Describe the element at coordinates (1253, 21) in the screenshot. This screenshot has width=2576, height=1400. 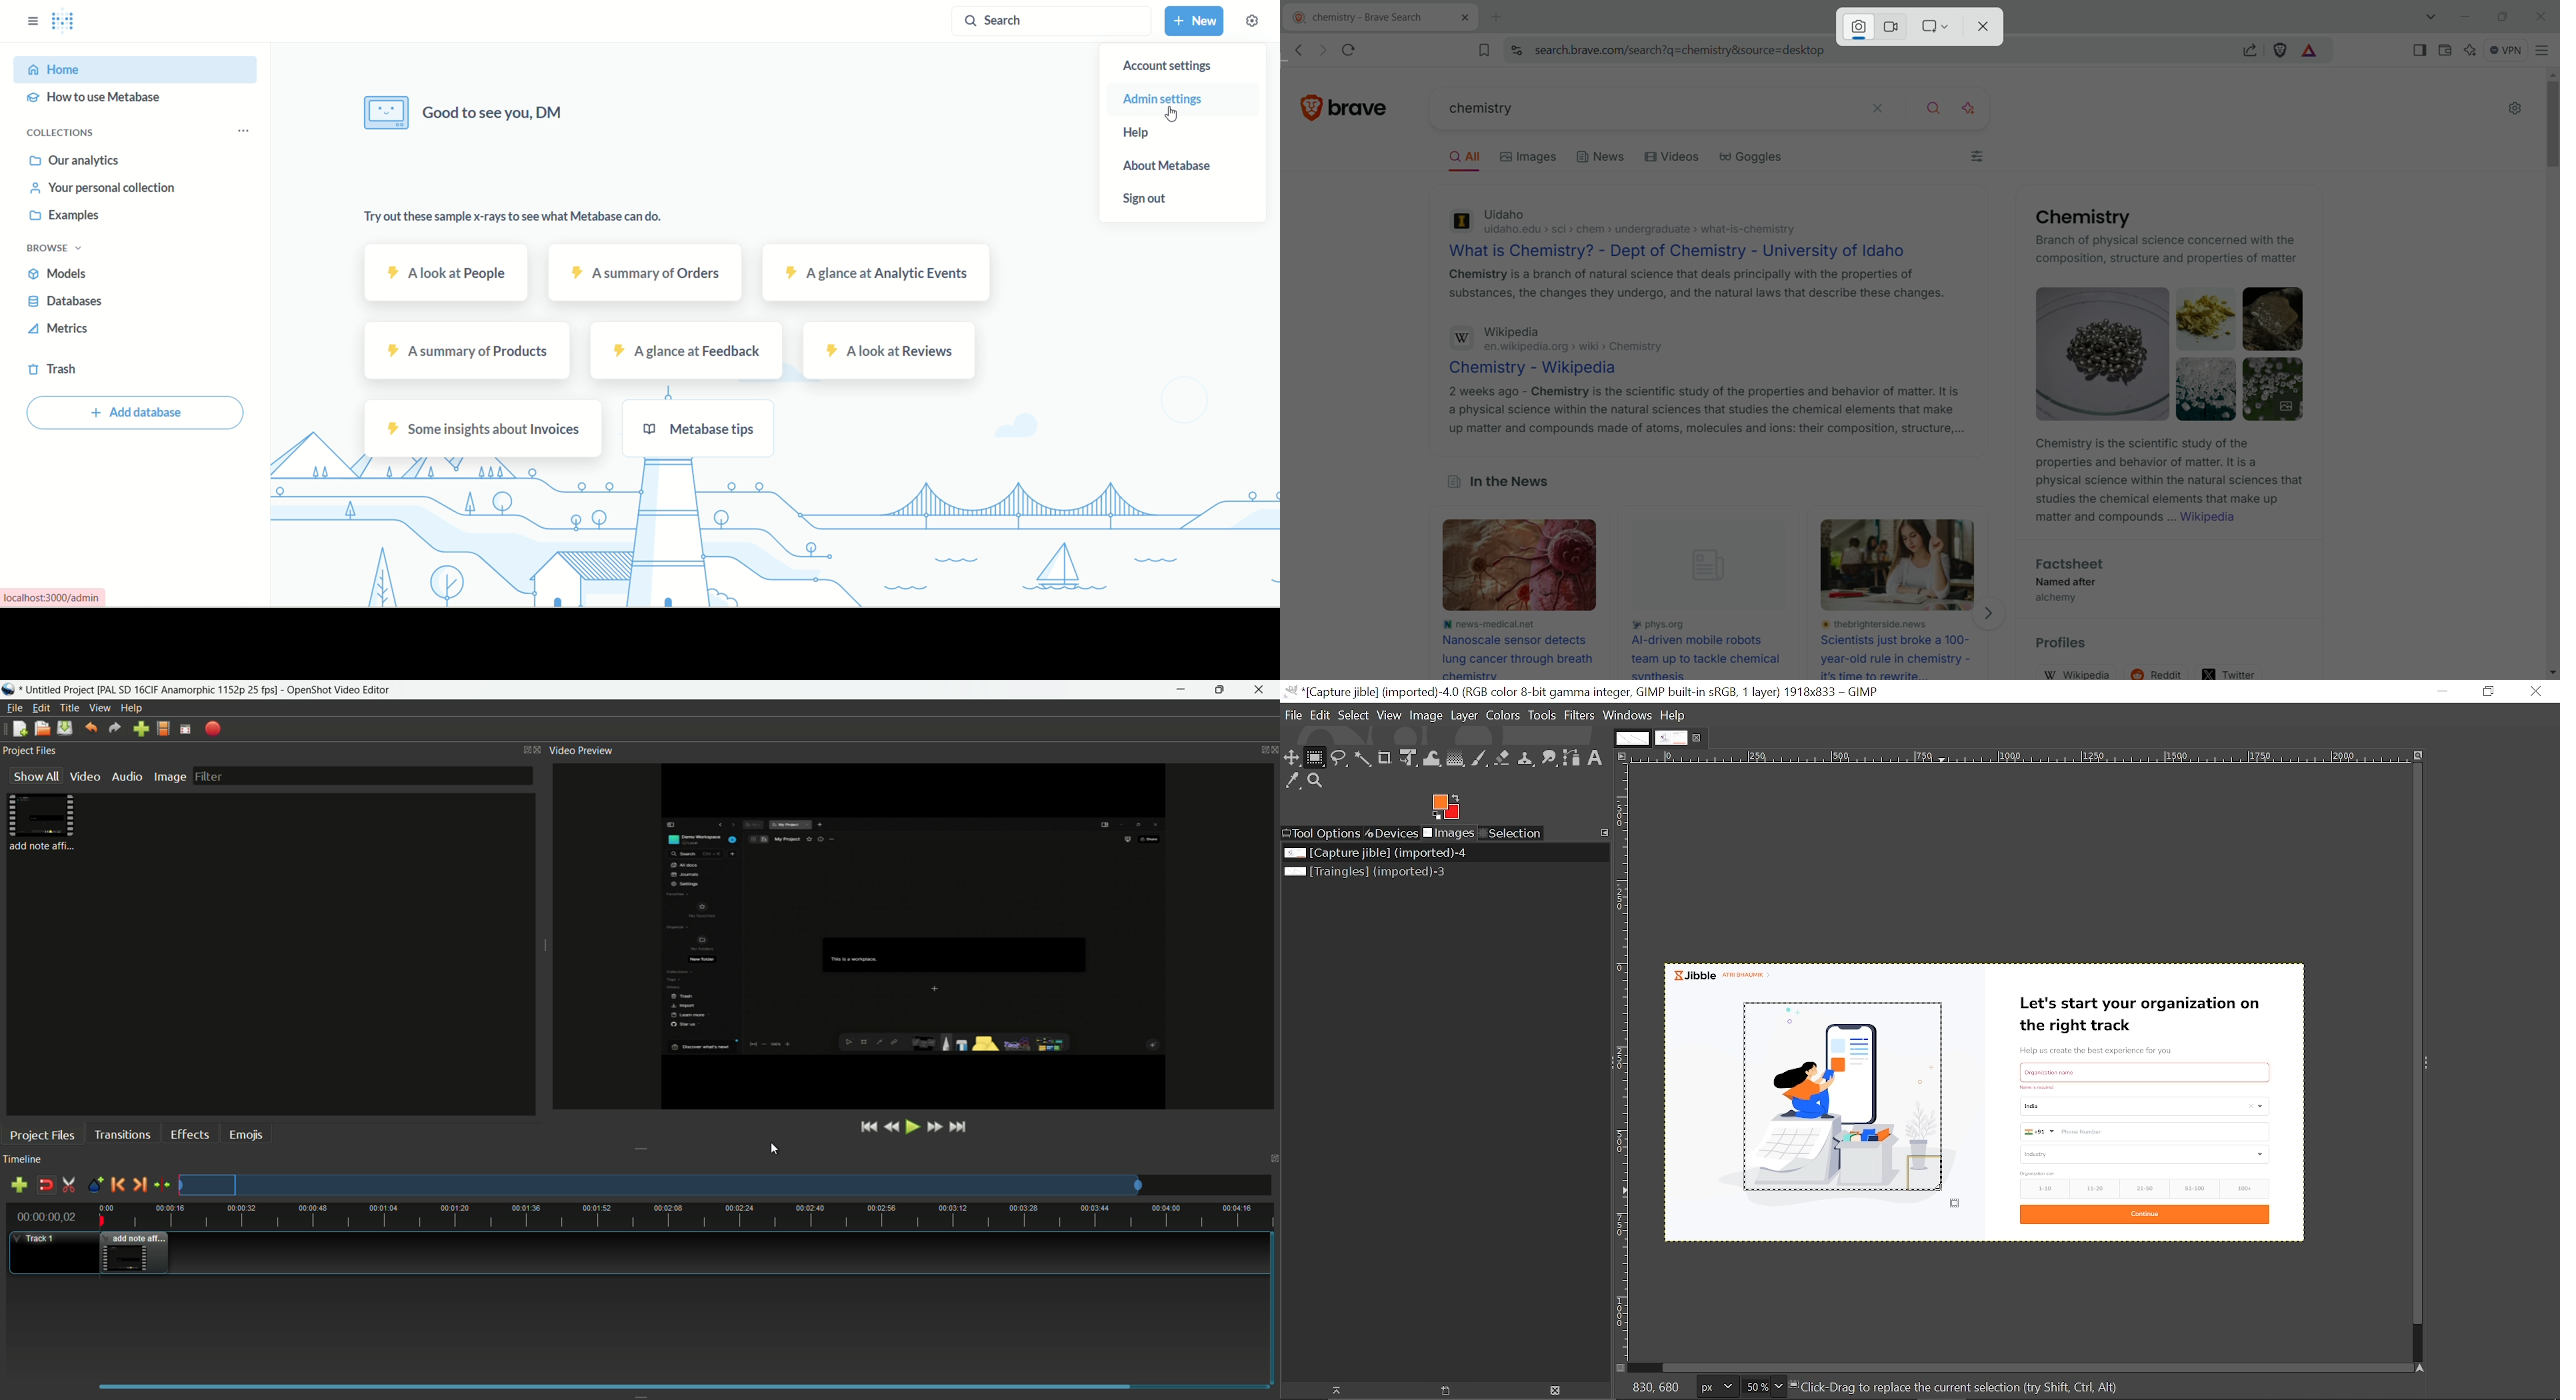
I see `settings` at that location.